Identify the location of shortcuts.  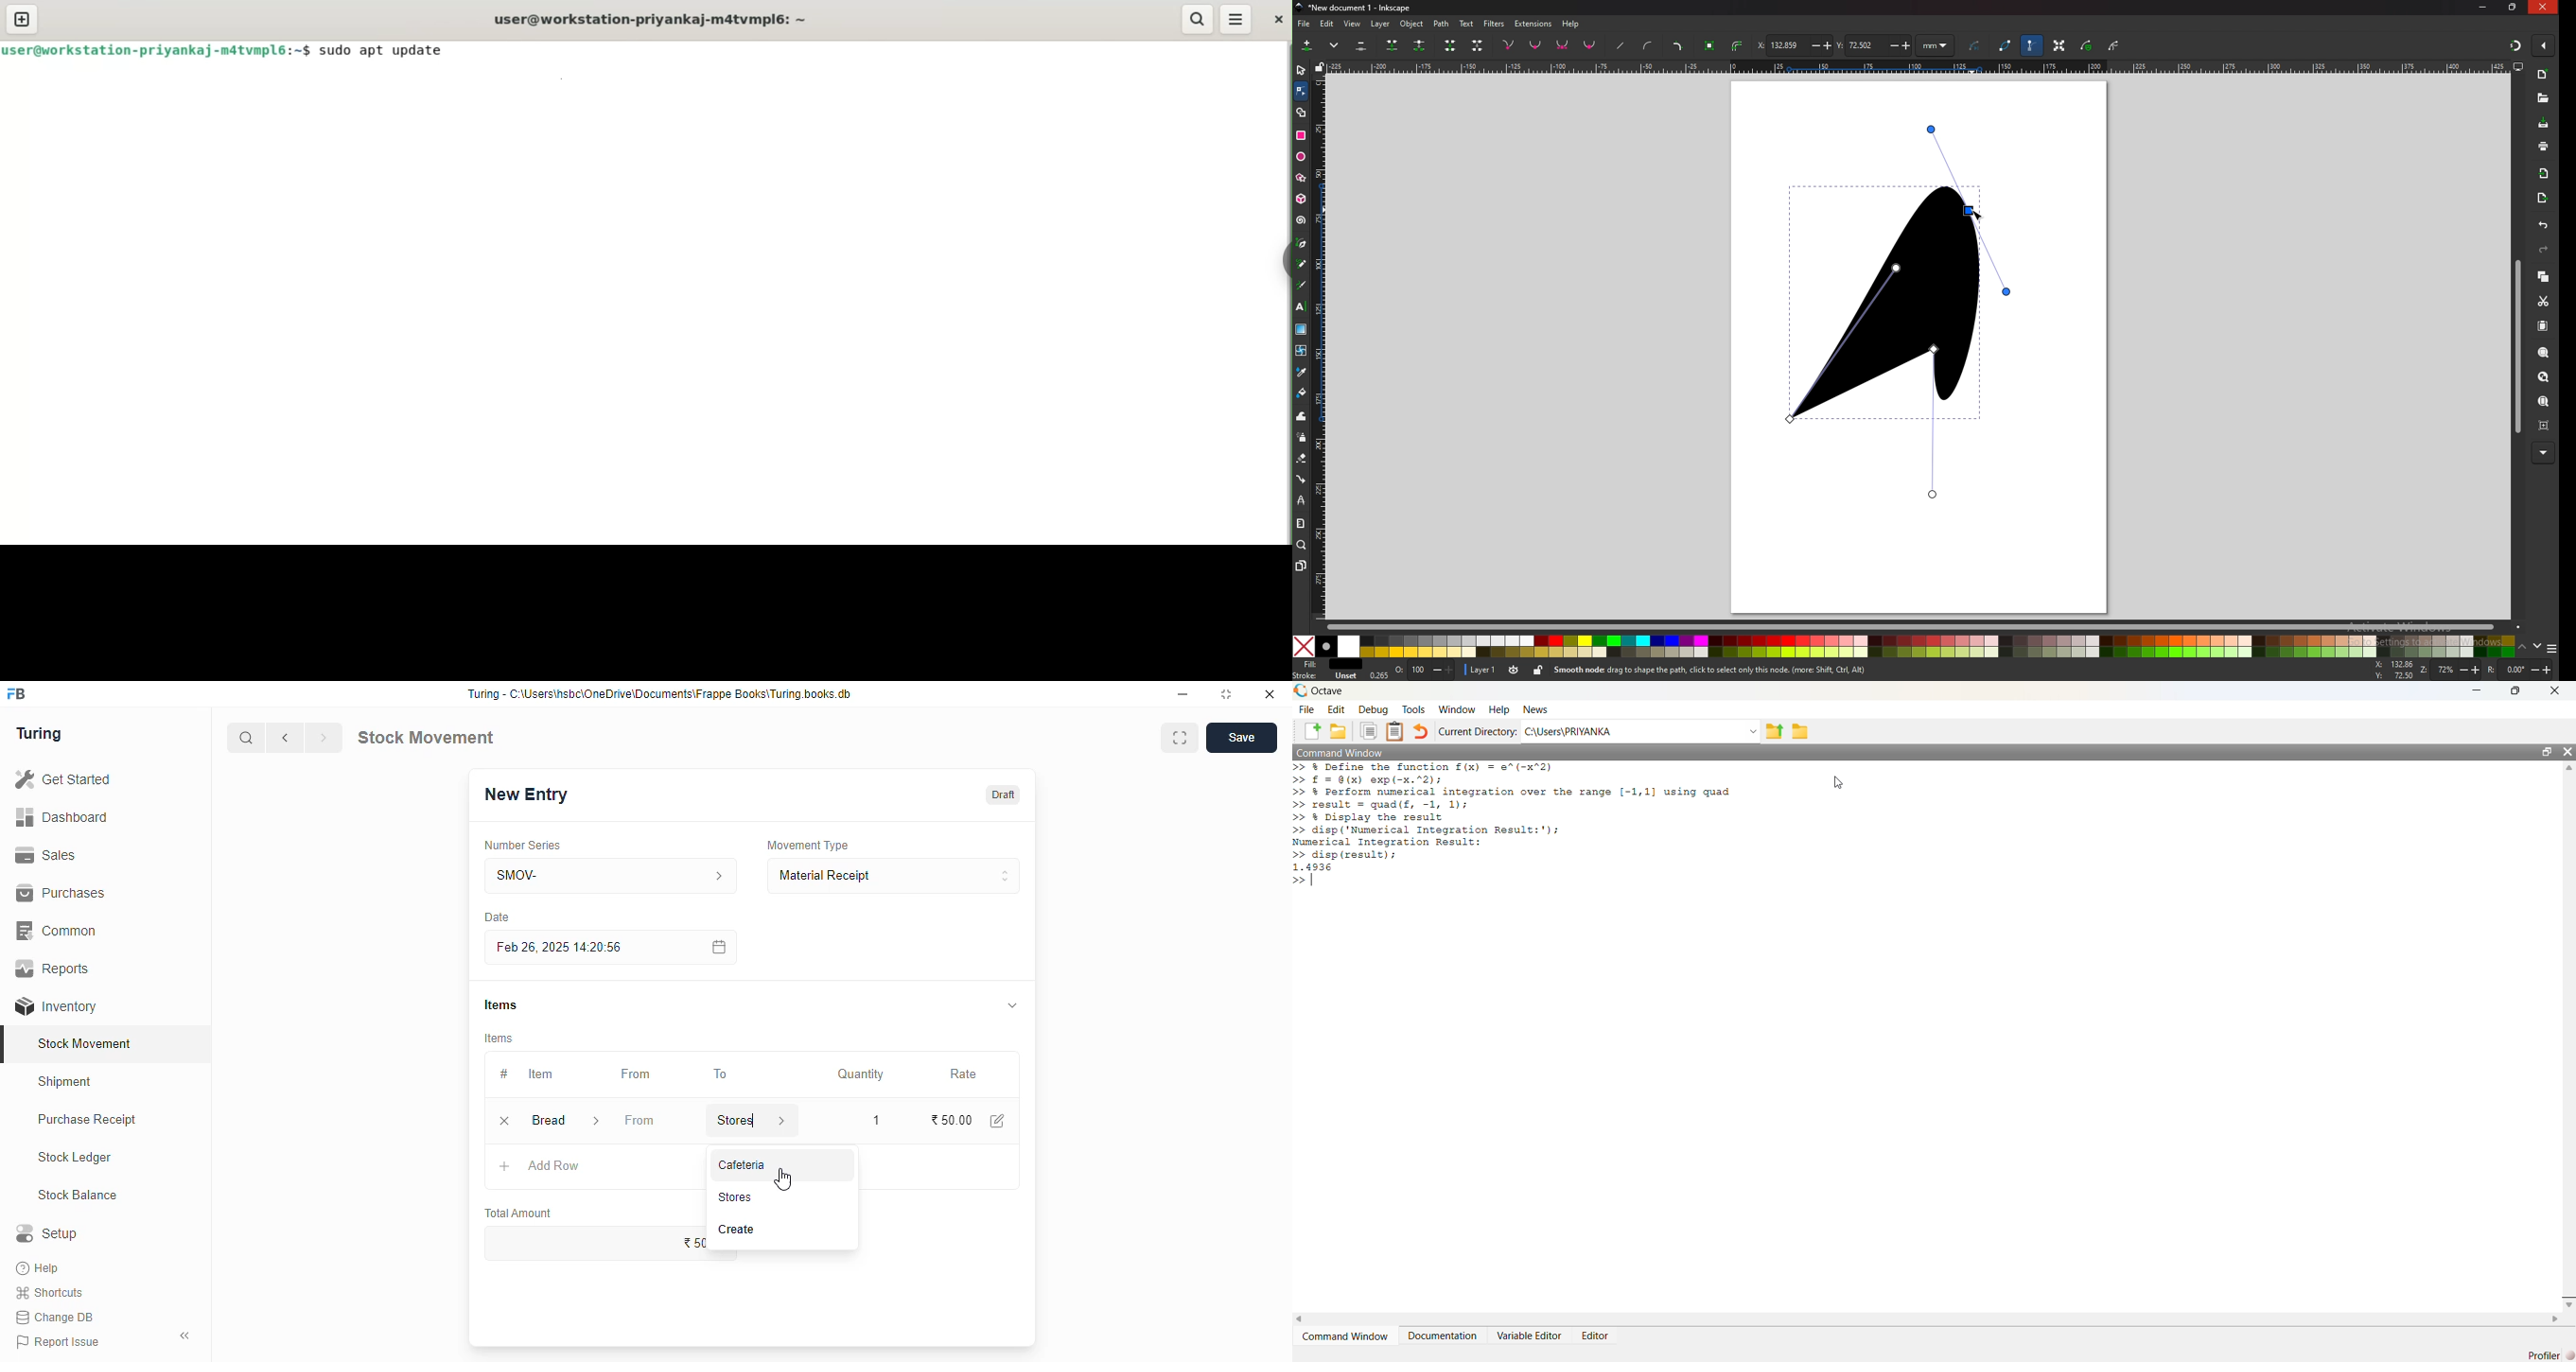
(49, 1293).